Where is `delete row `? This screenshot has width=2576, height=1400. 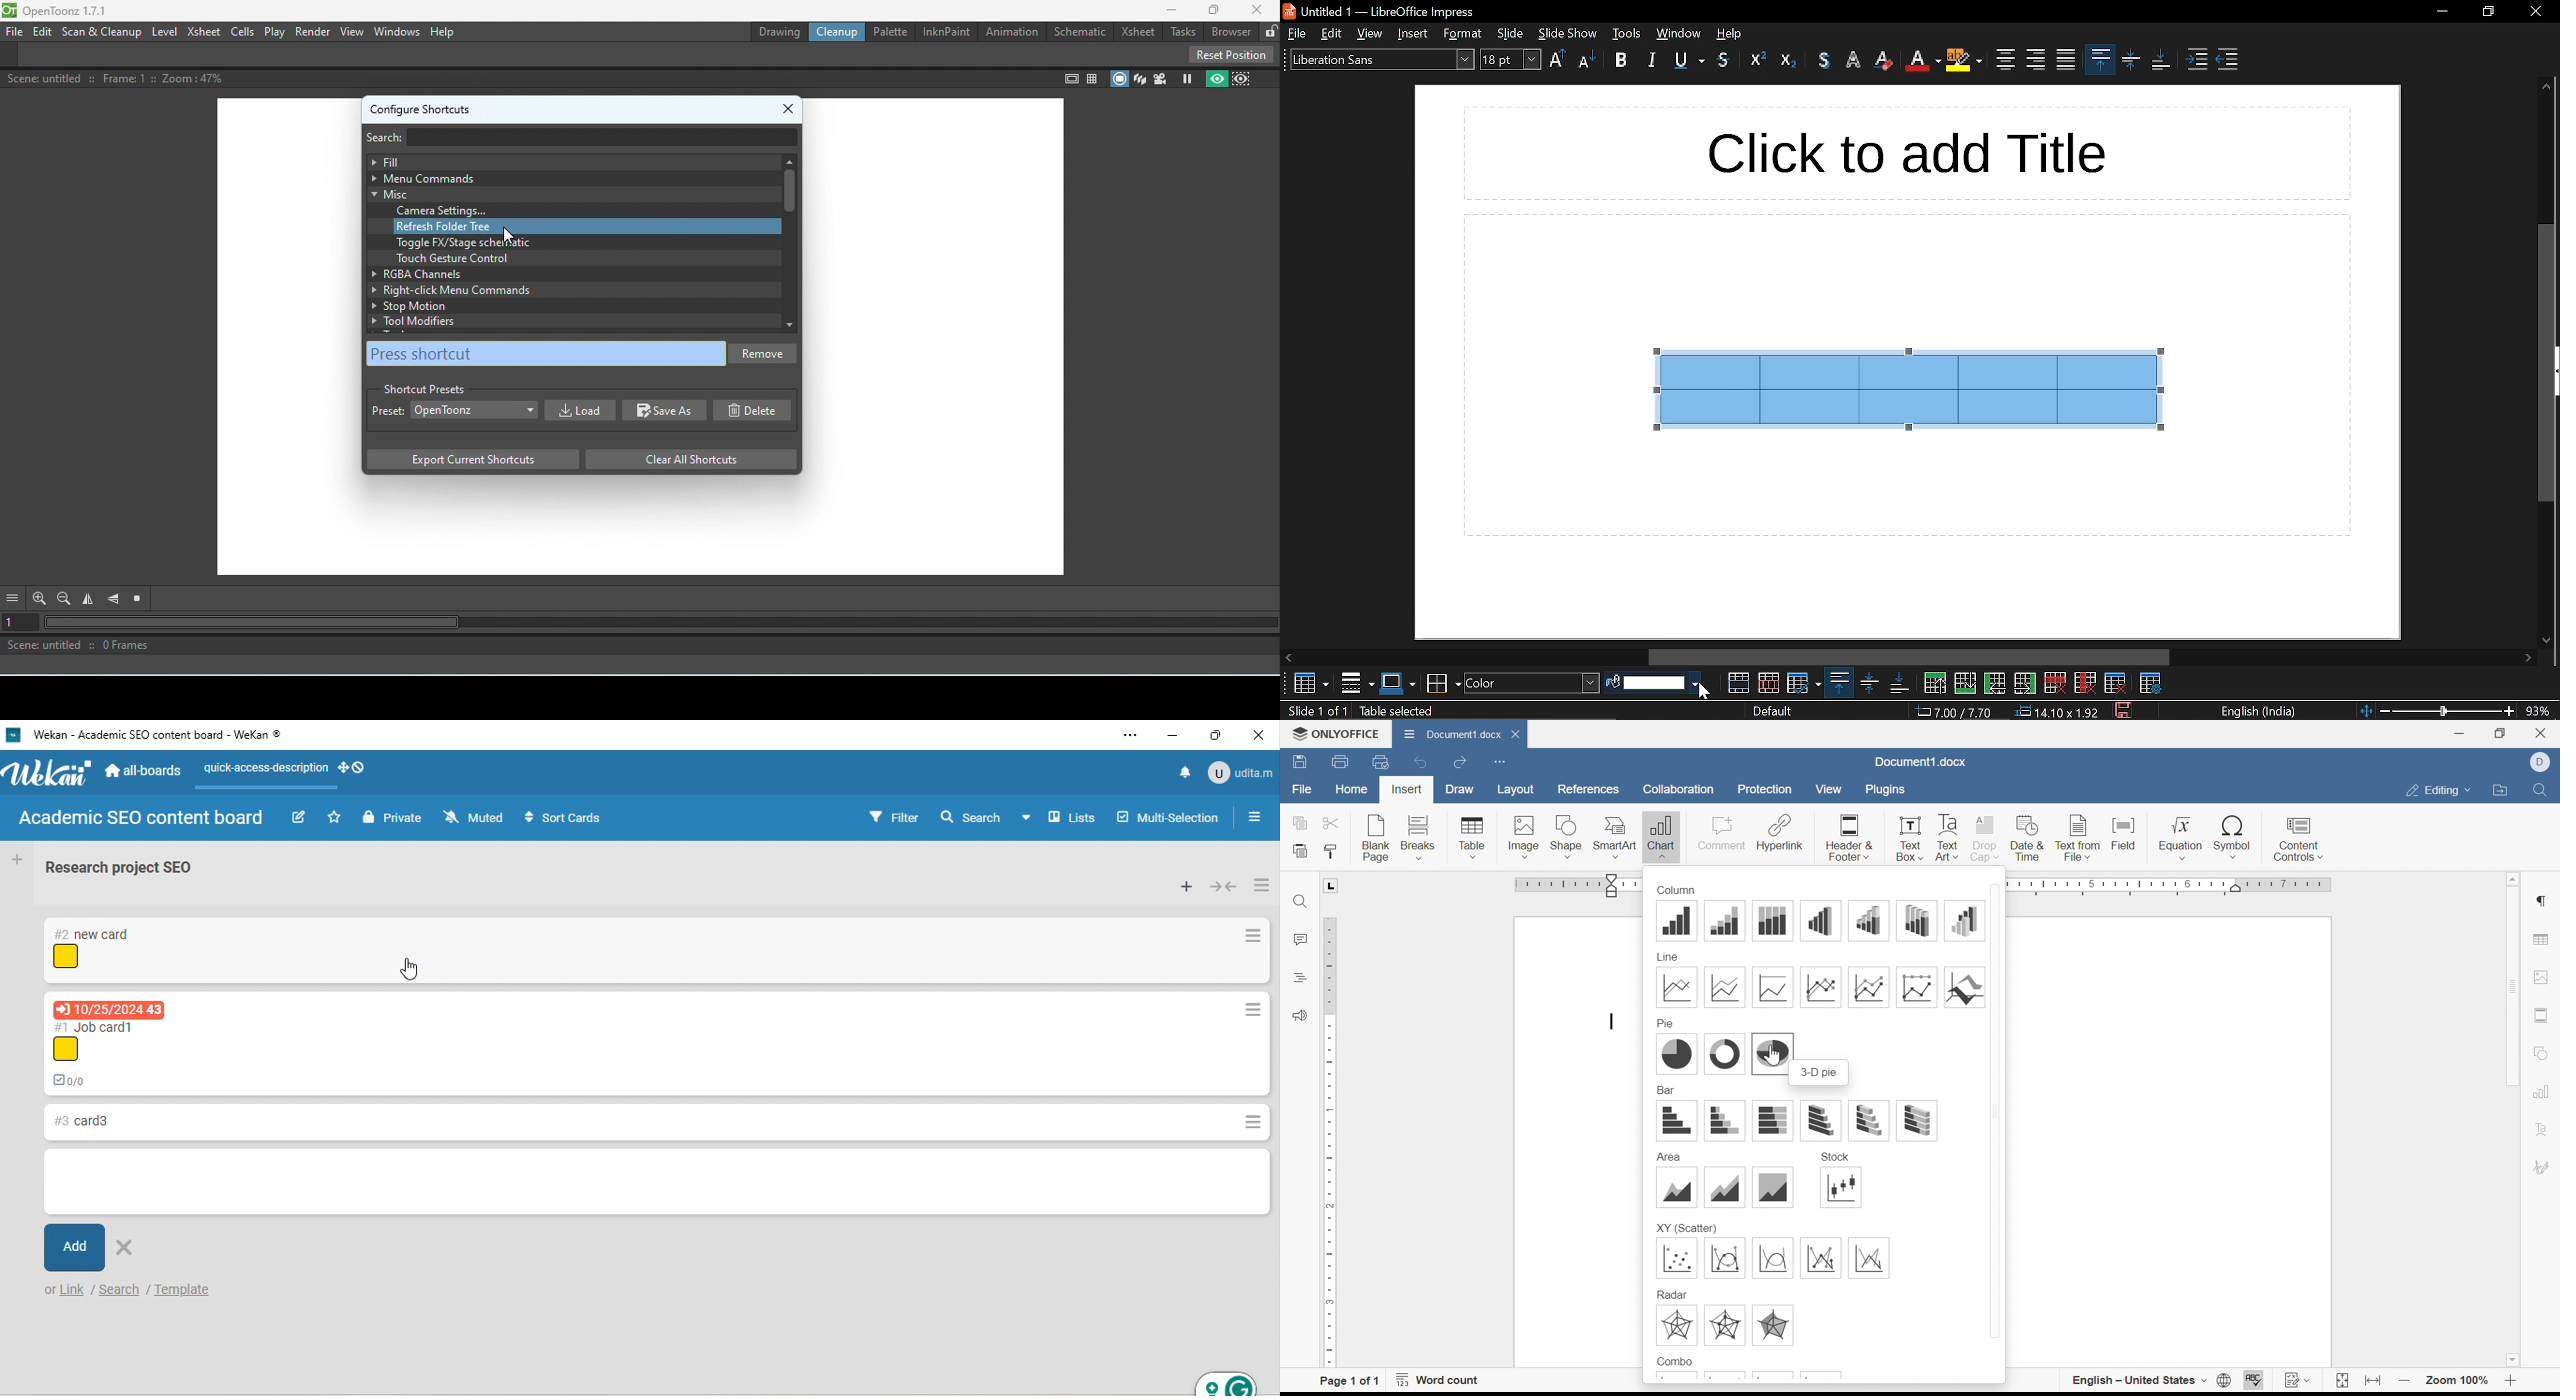 delete row  is located at coordinates (2054, 682).